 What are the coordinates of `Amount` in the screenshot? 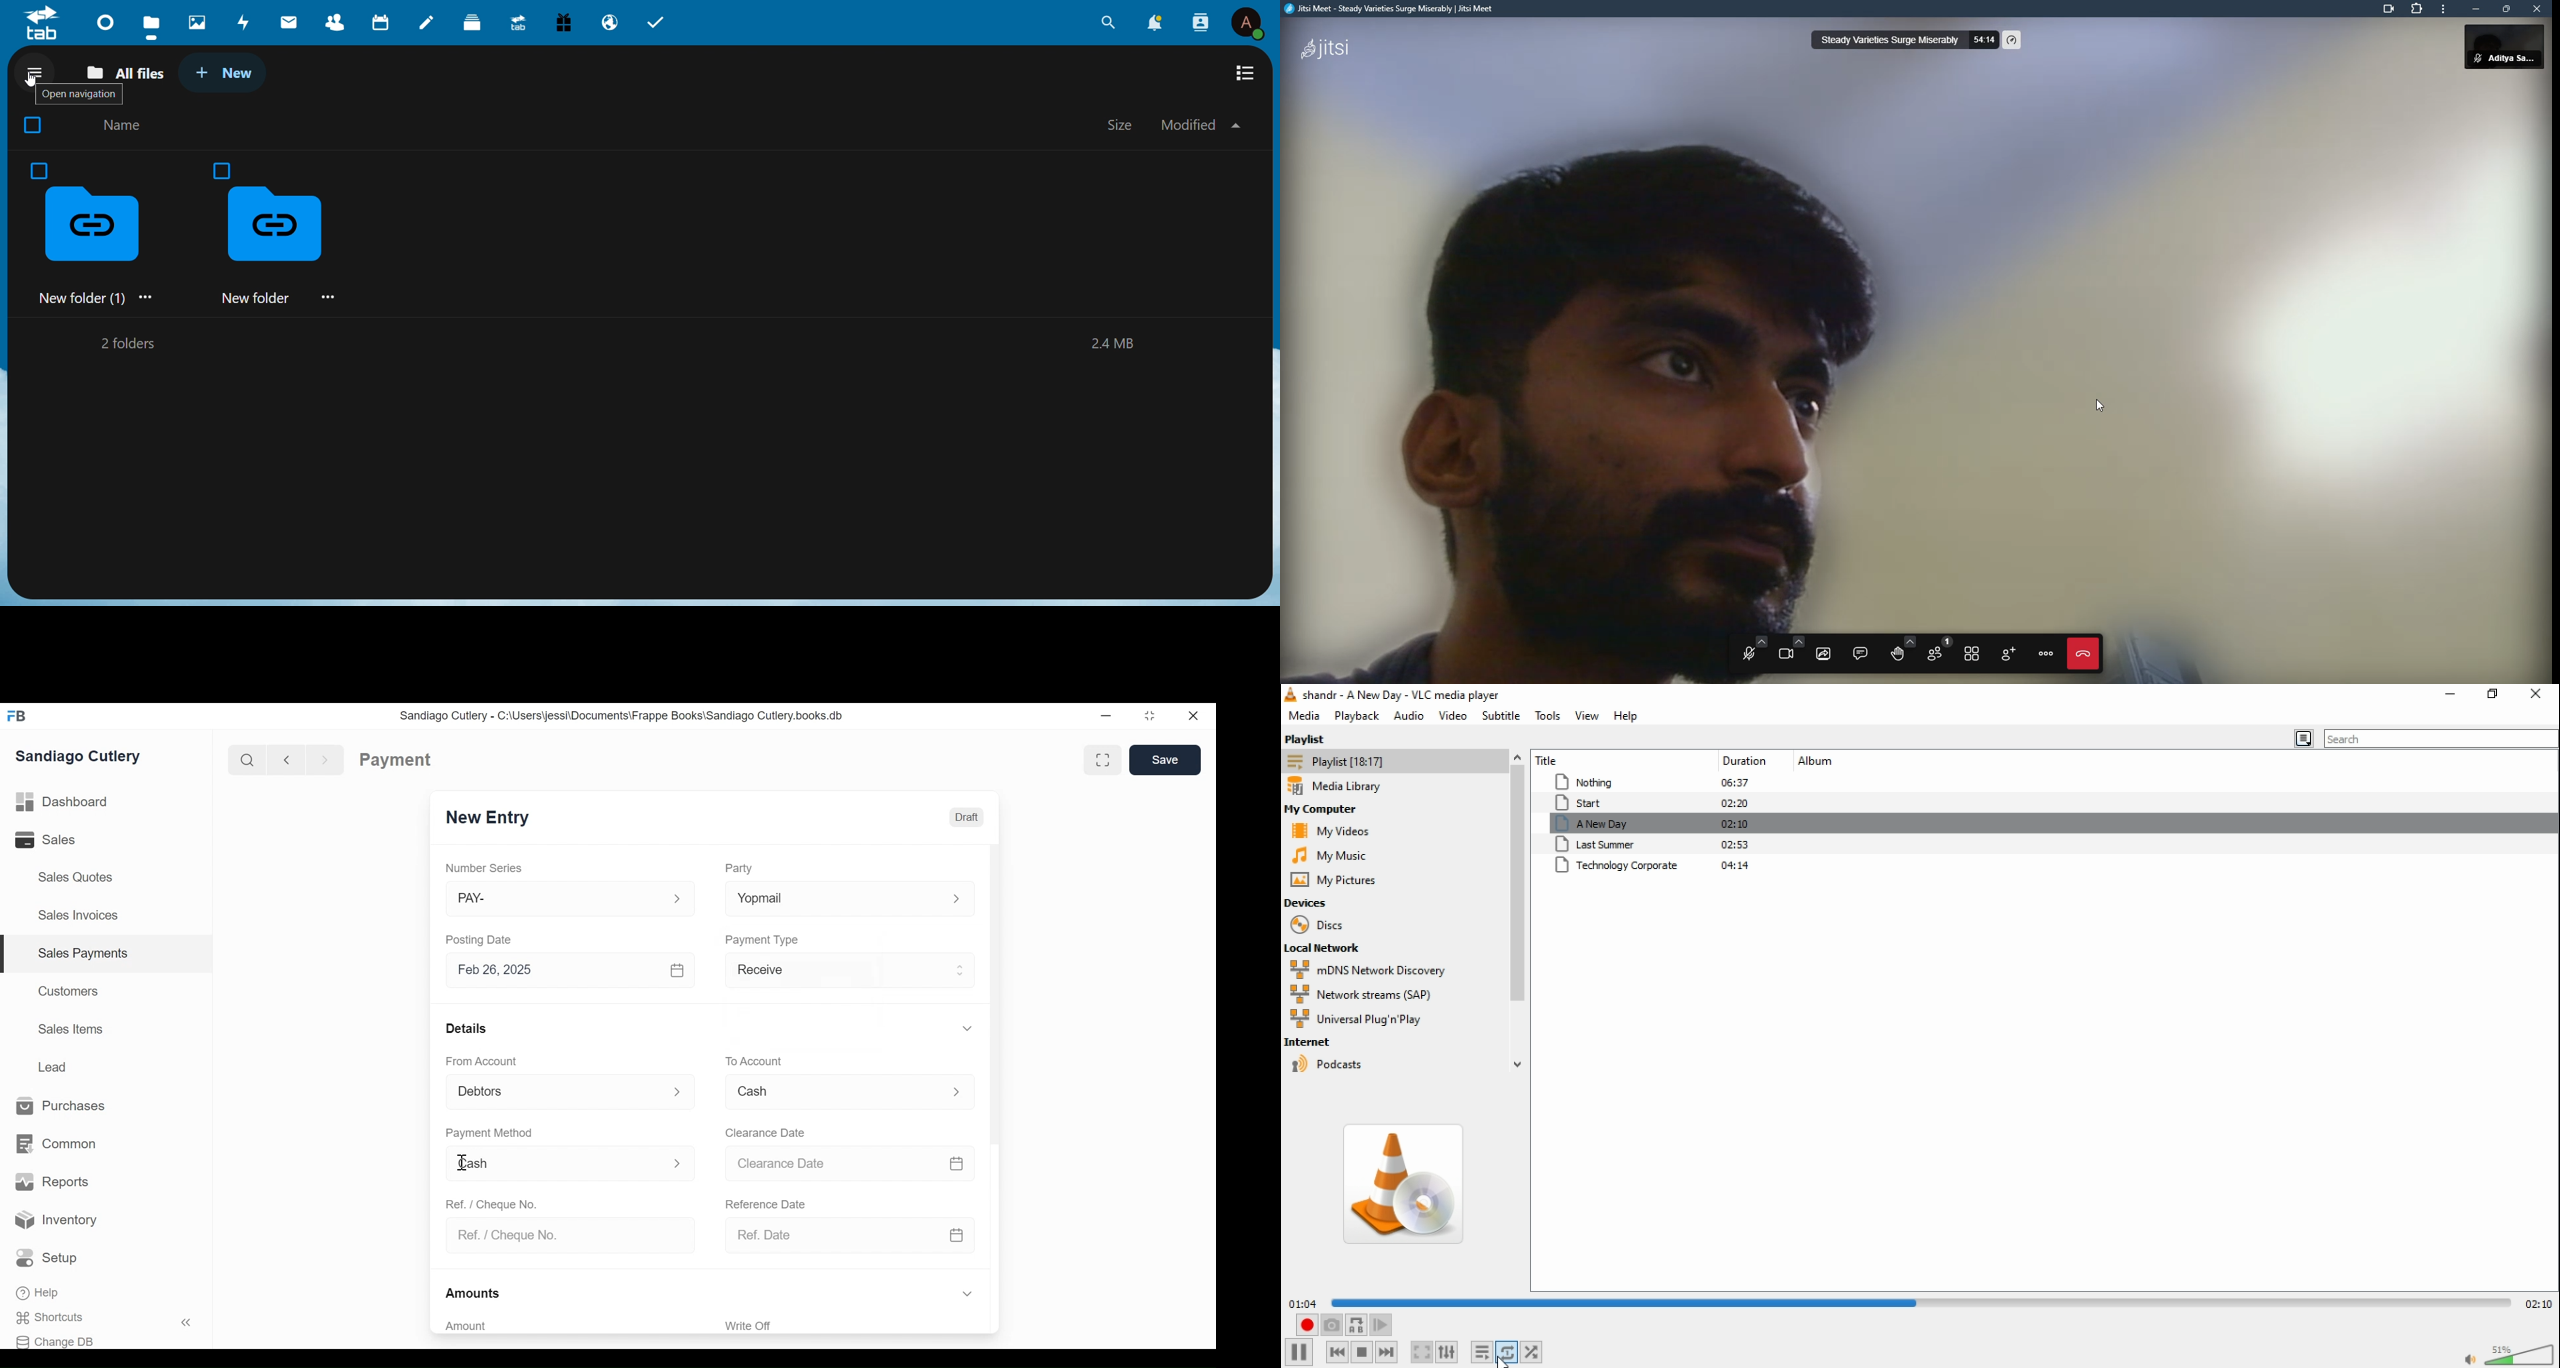 It's located at (564, 1326).